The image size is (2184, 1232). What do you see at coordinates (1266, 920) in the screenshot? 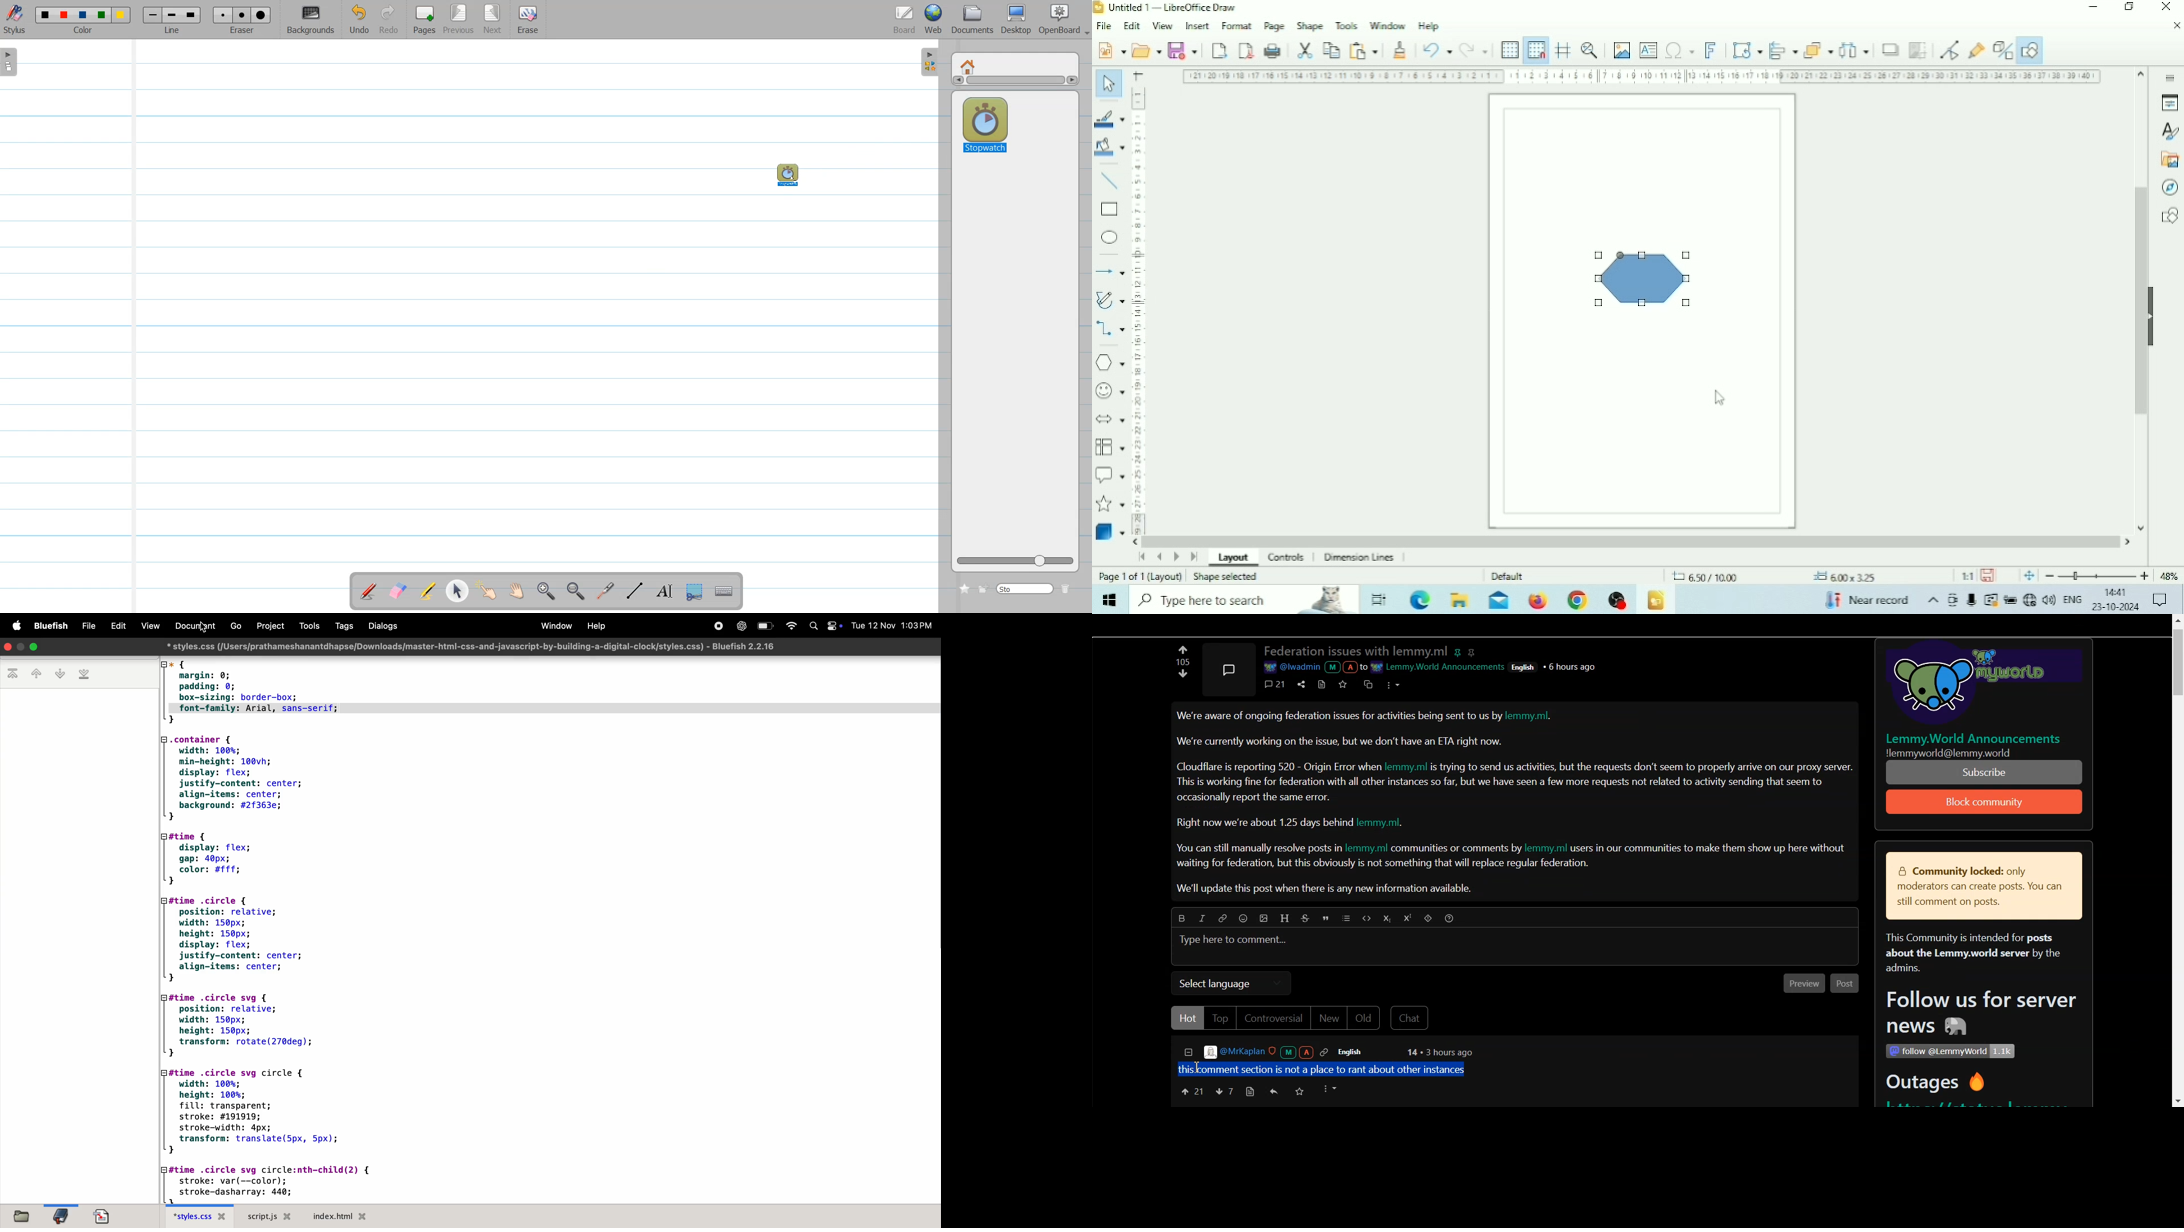
I see `Upload picture` at bounding box center [1266, 920].